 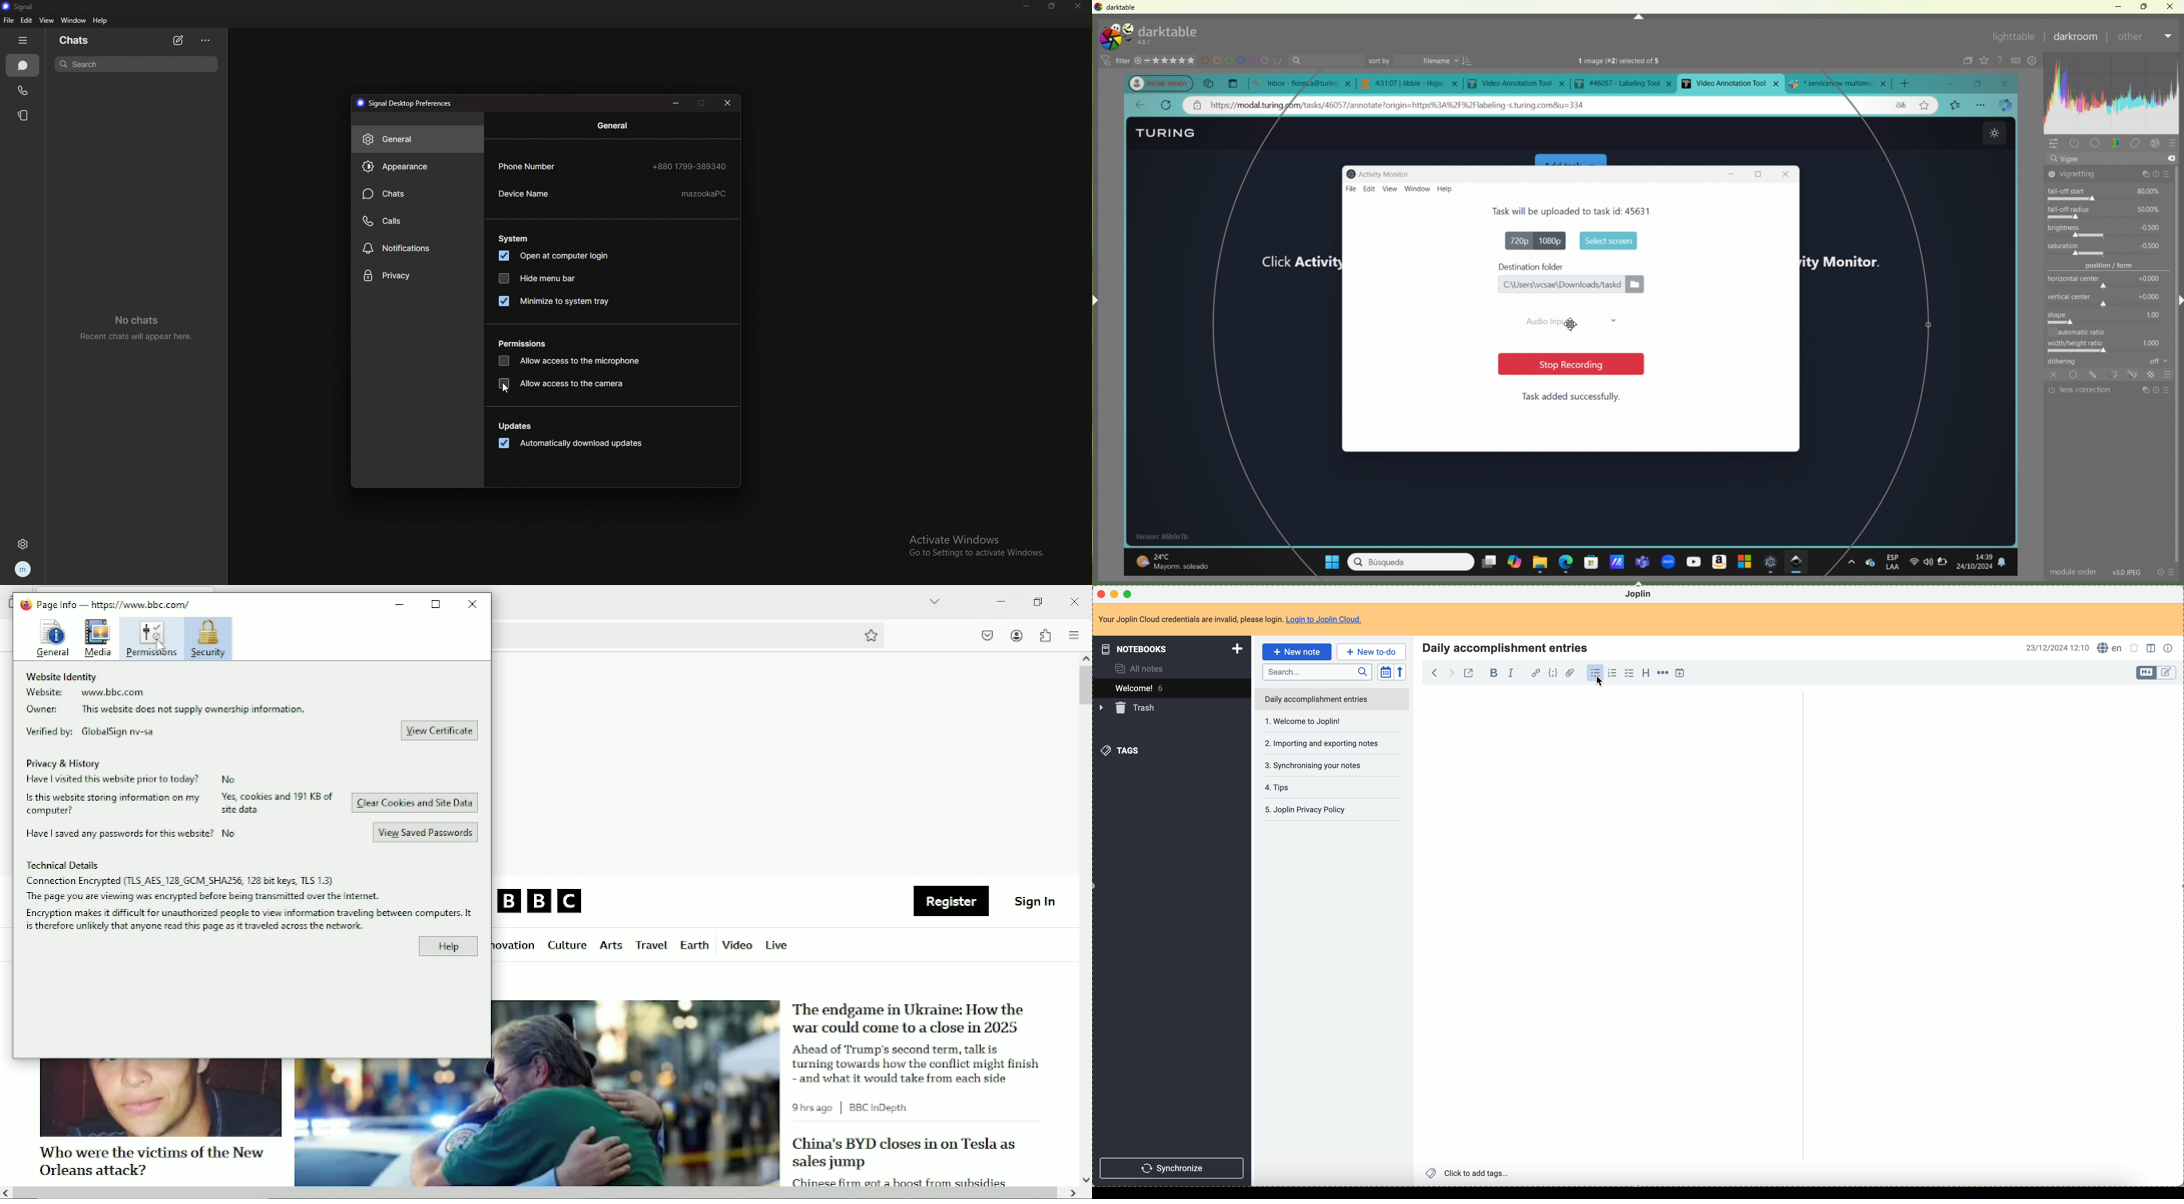 I want to click on attach file, so click(x=1570, y=673).